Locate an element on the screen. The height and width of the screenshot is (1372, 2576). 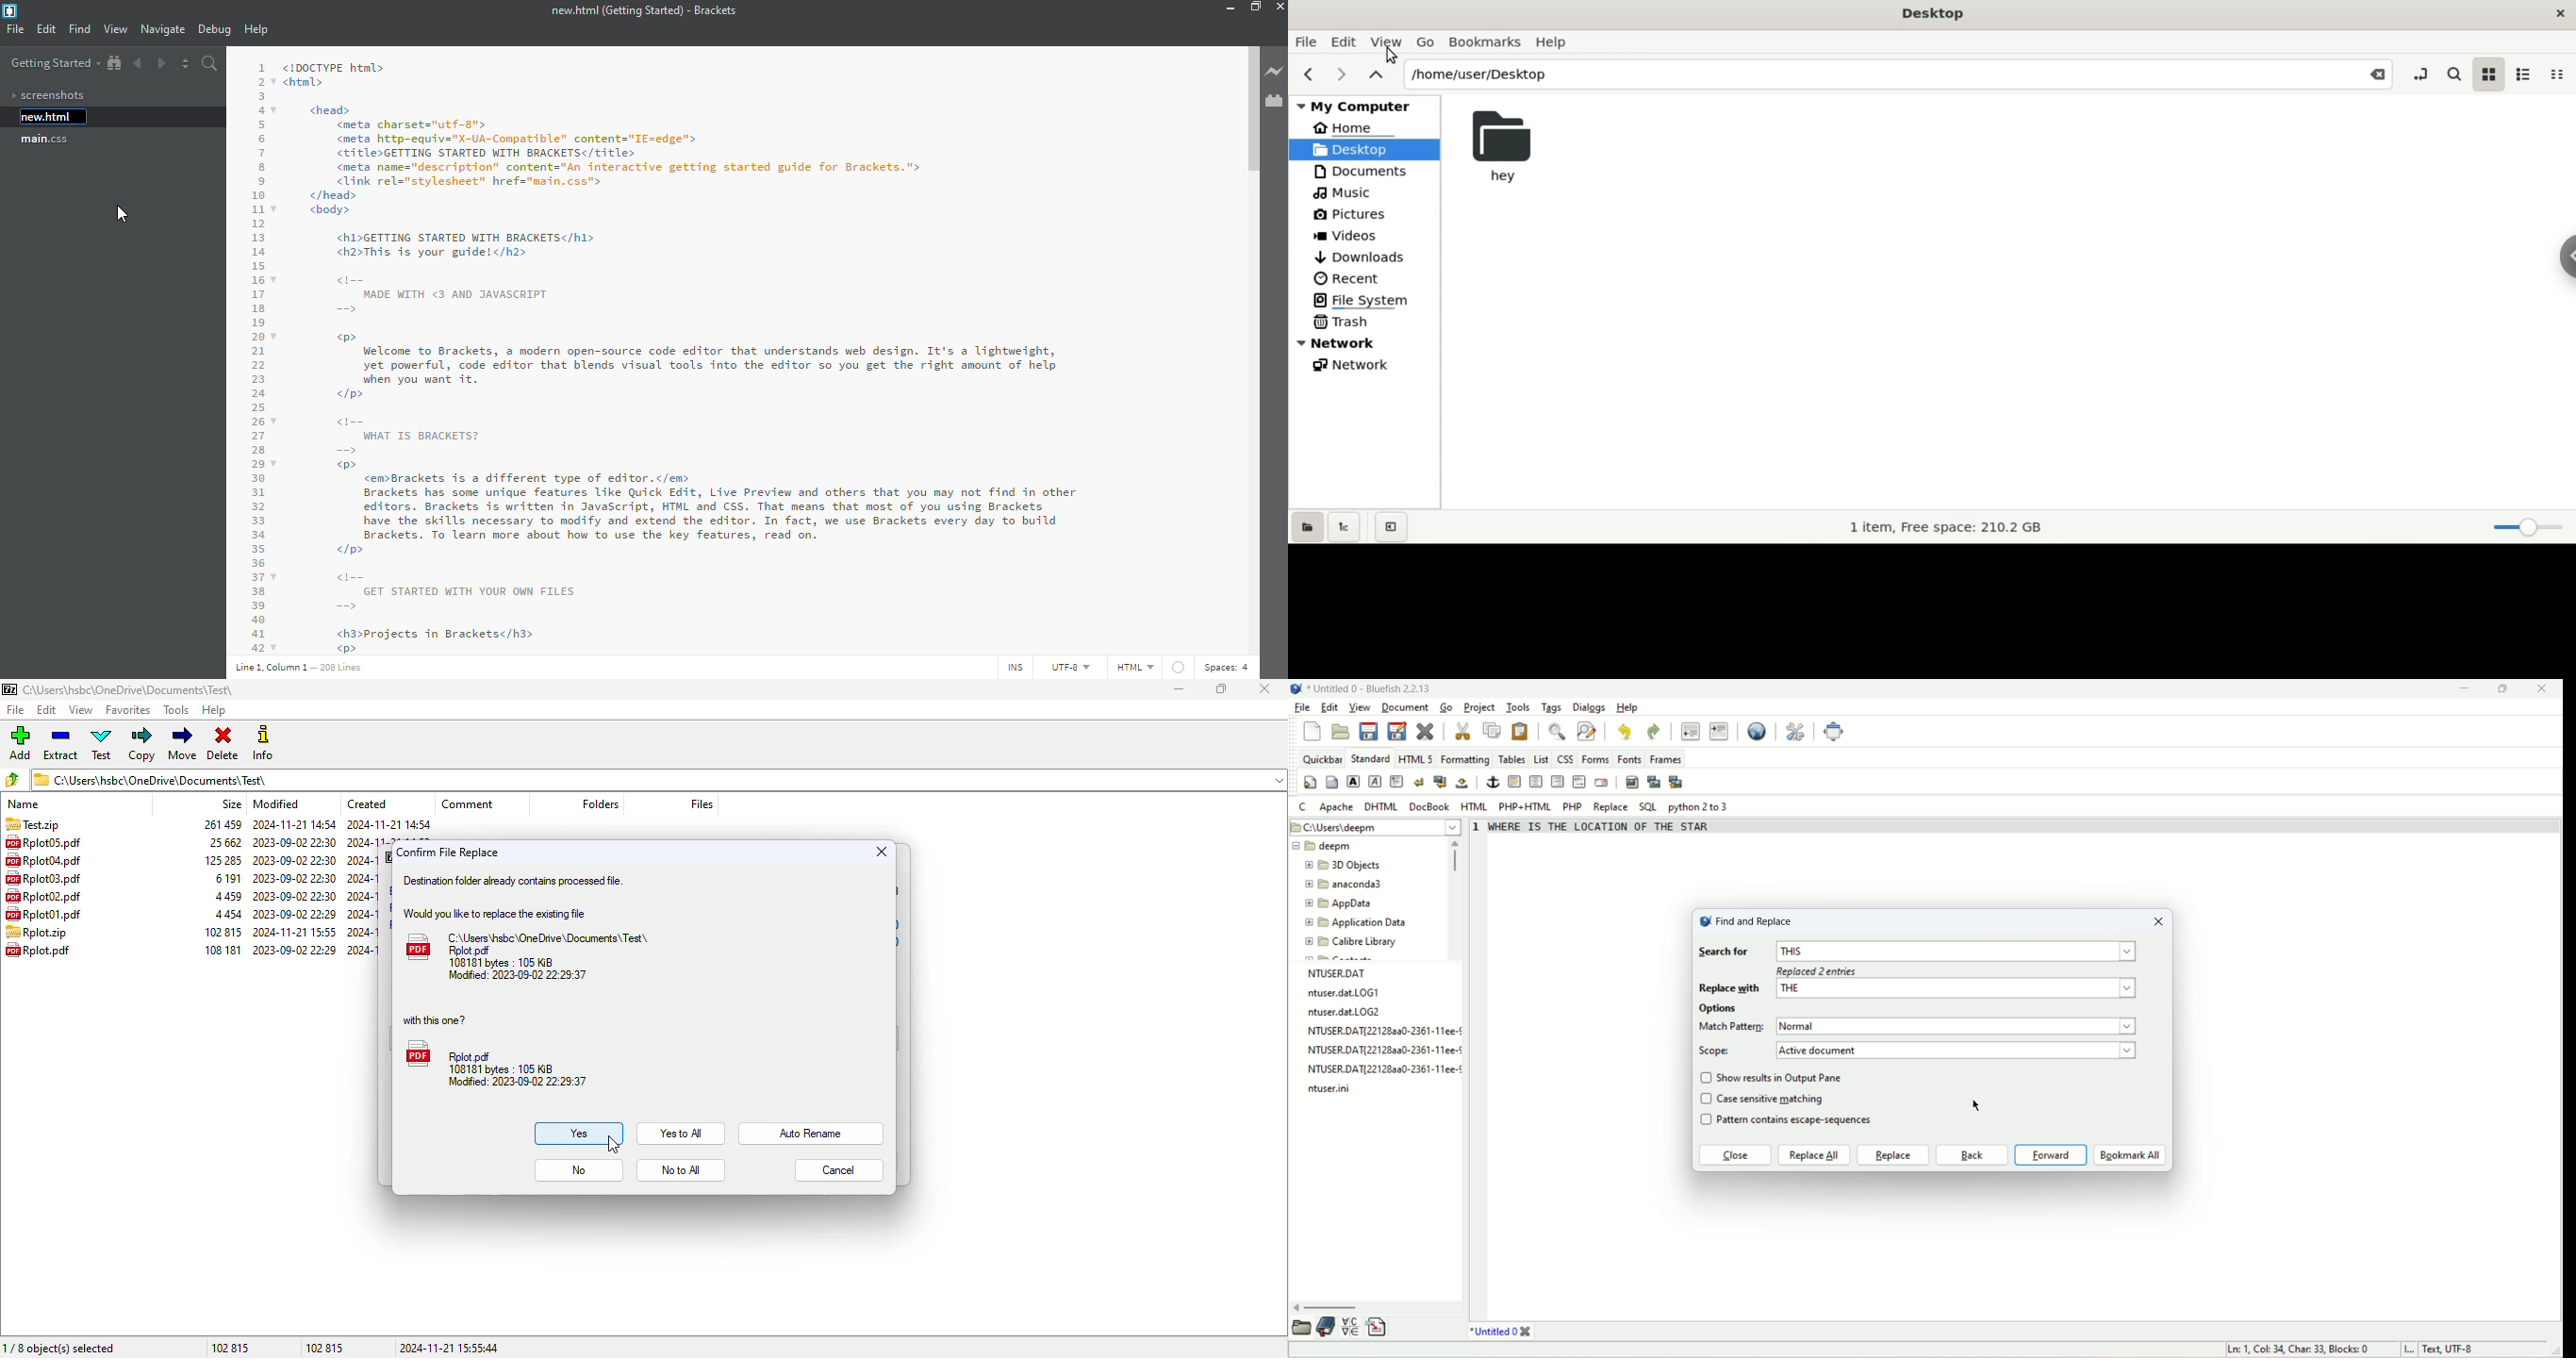
back is located at coordinates (140, 62).